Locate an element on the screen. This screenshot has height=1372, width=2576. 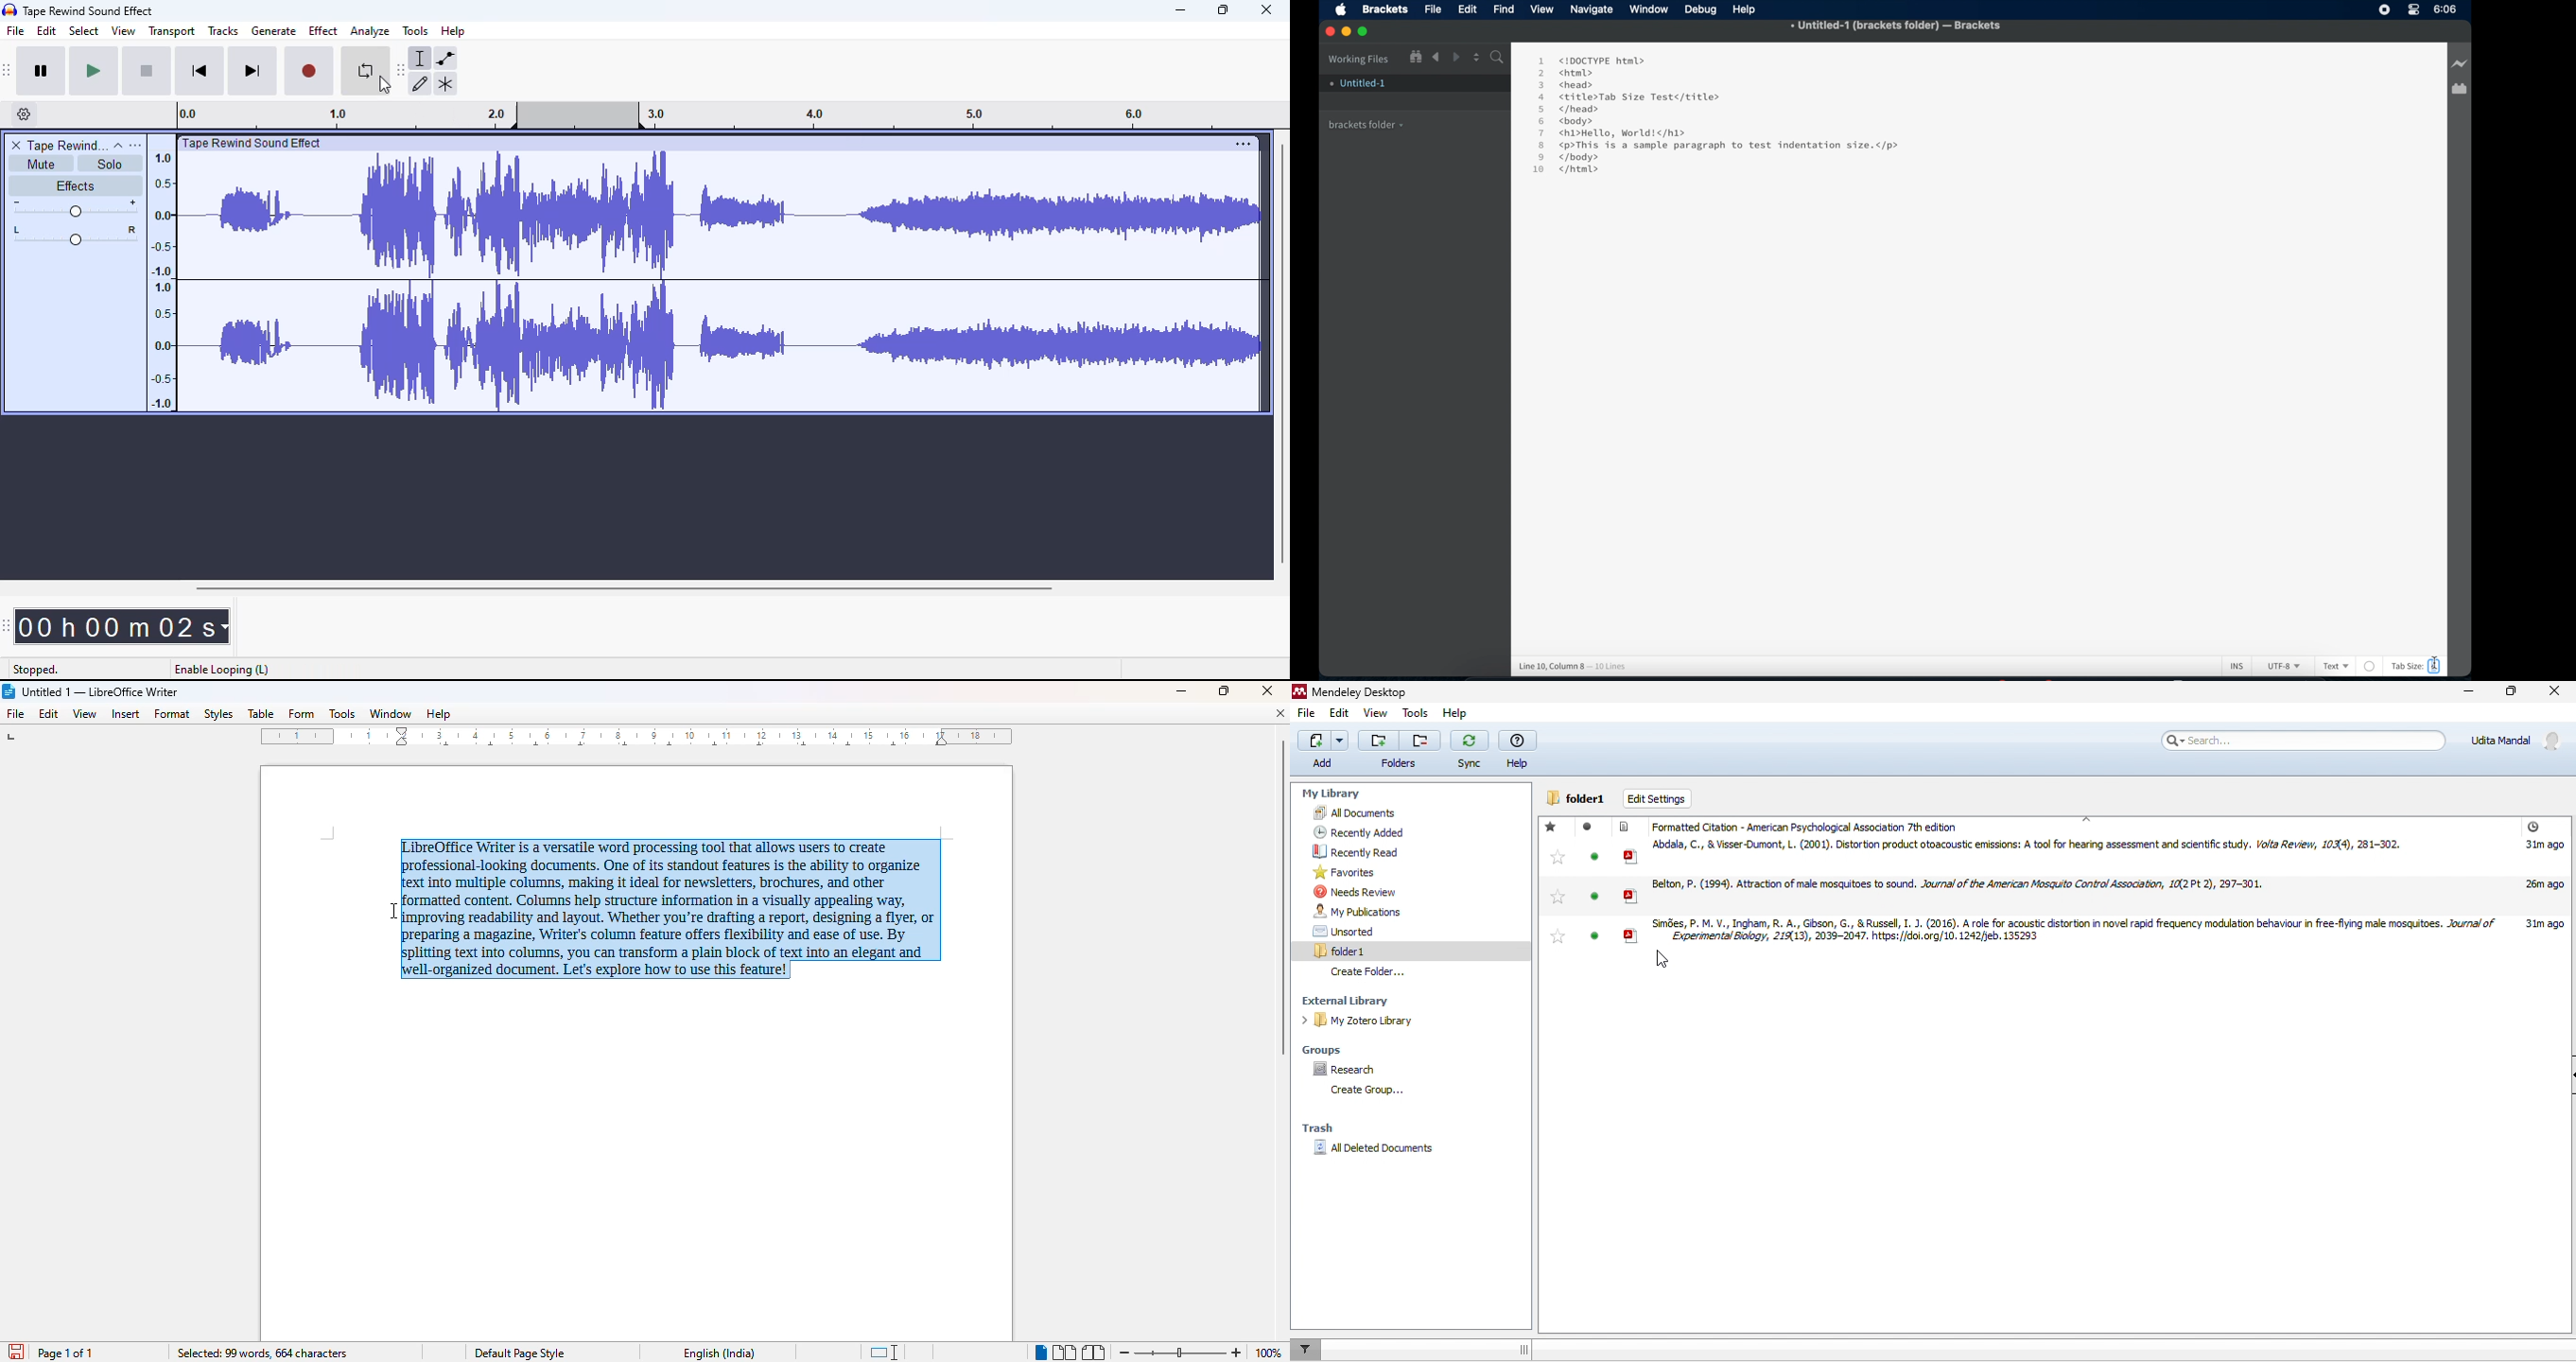
standard selection is located at coordinates (885, 1352).